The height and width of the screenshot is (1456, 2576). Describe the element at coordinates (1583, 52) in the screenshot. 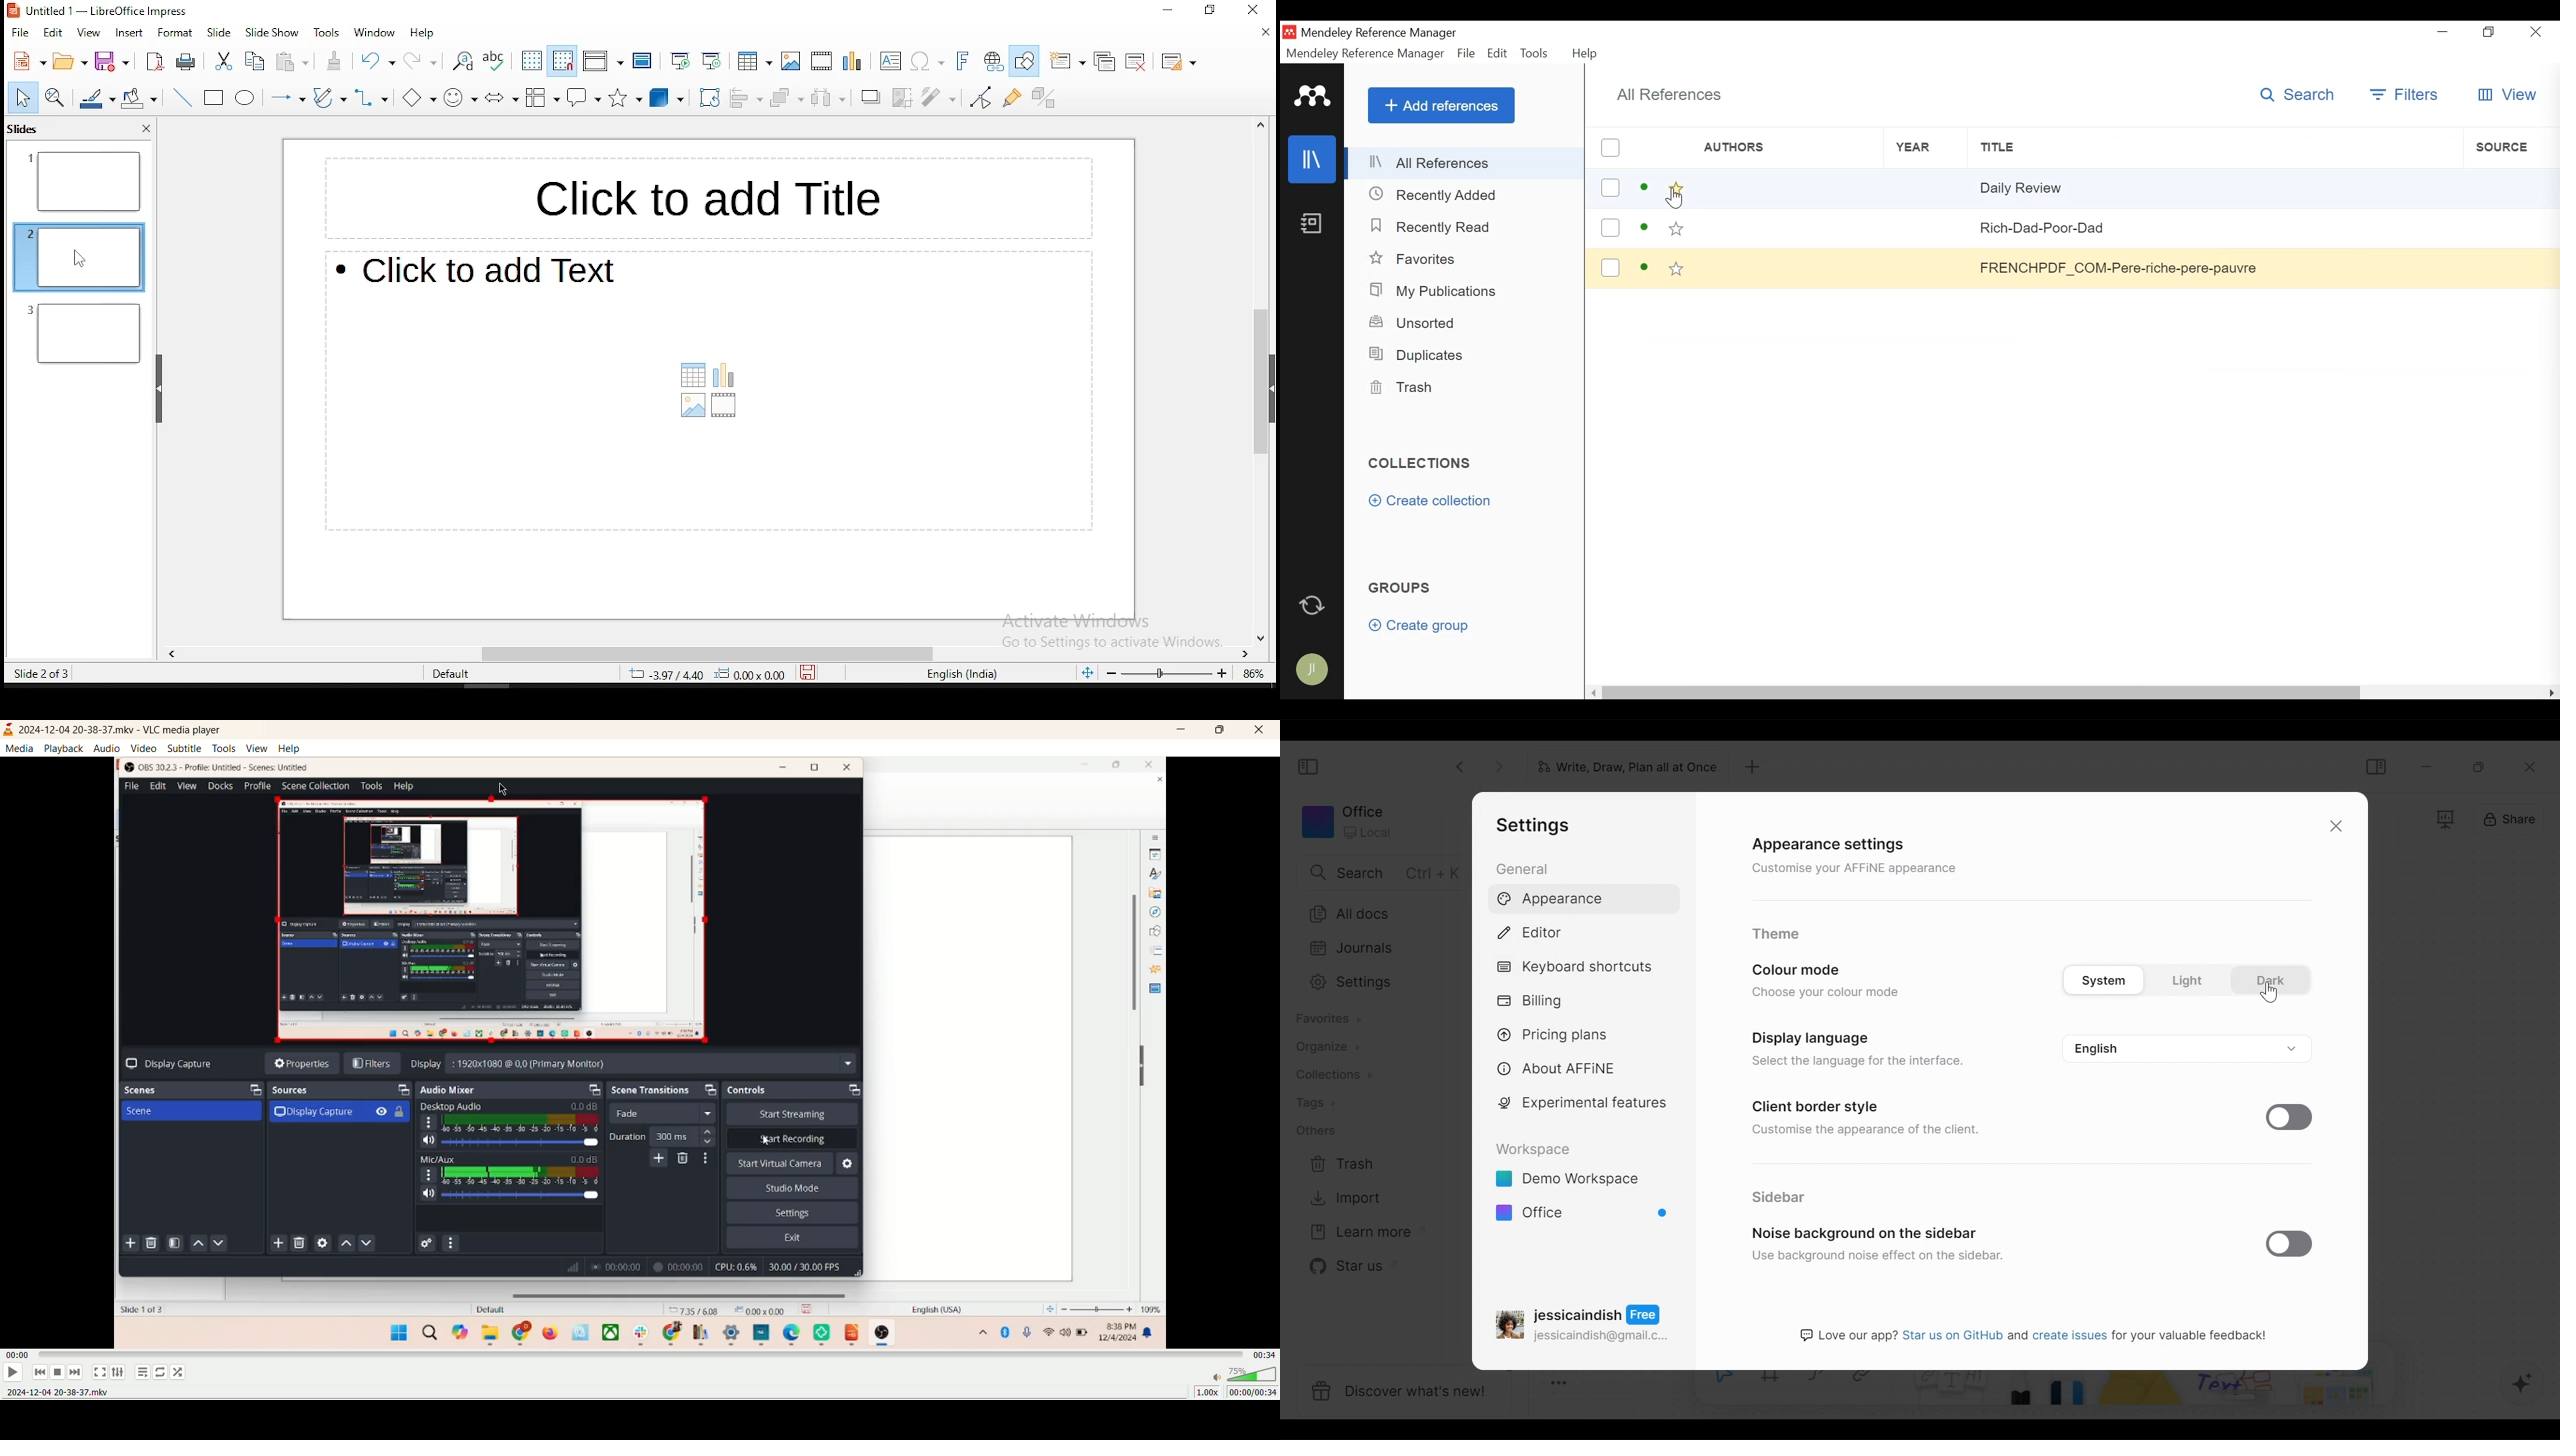

I see `Help` at that location.